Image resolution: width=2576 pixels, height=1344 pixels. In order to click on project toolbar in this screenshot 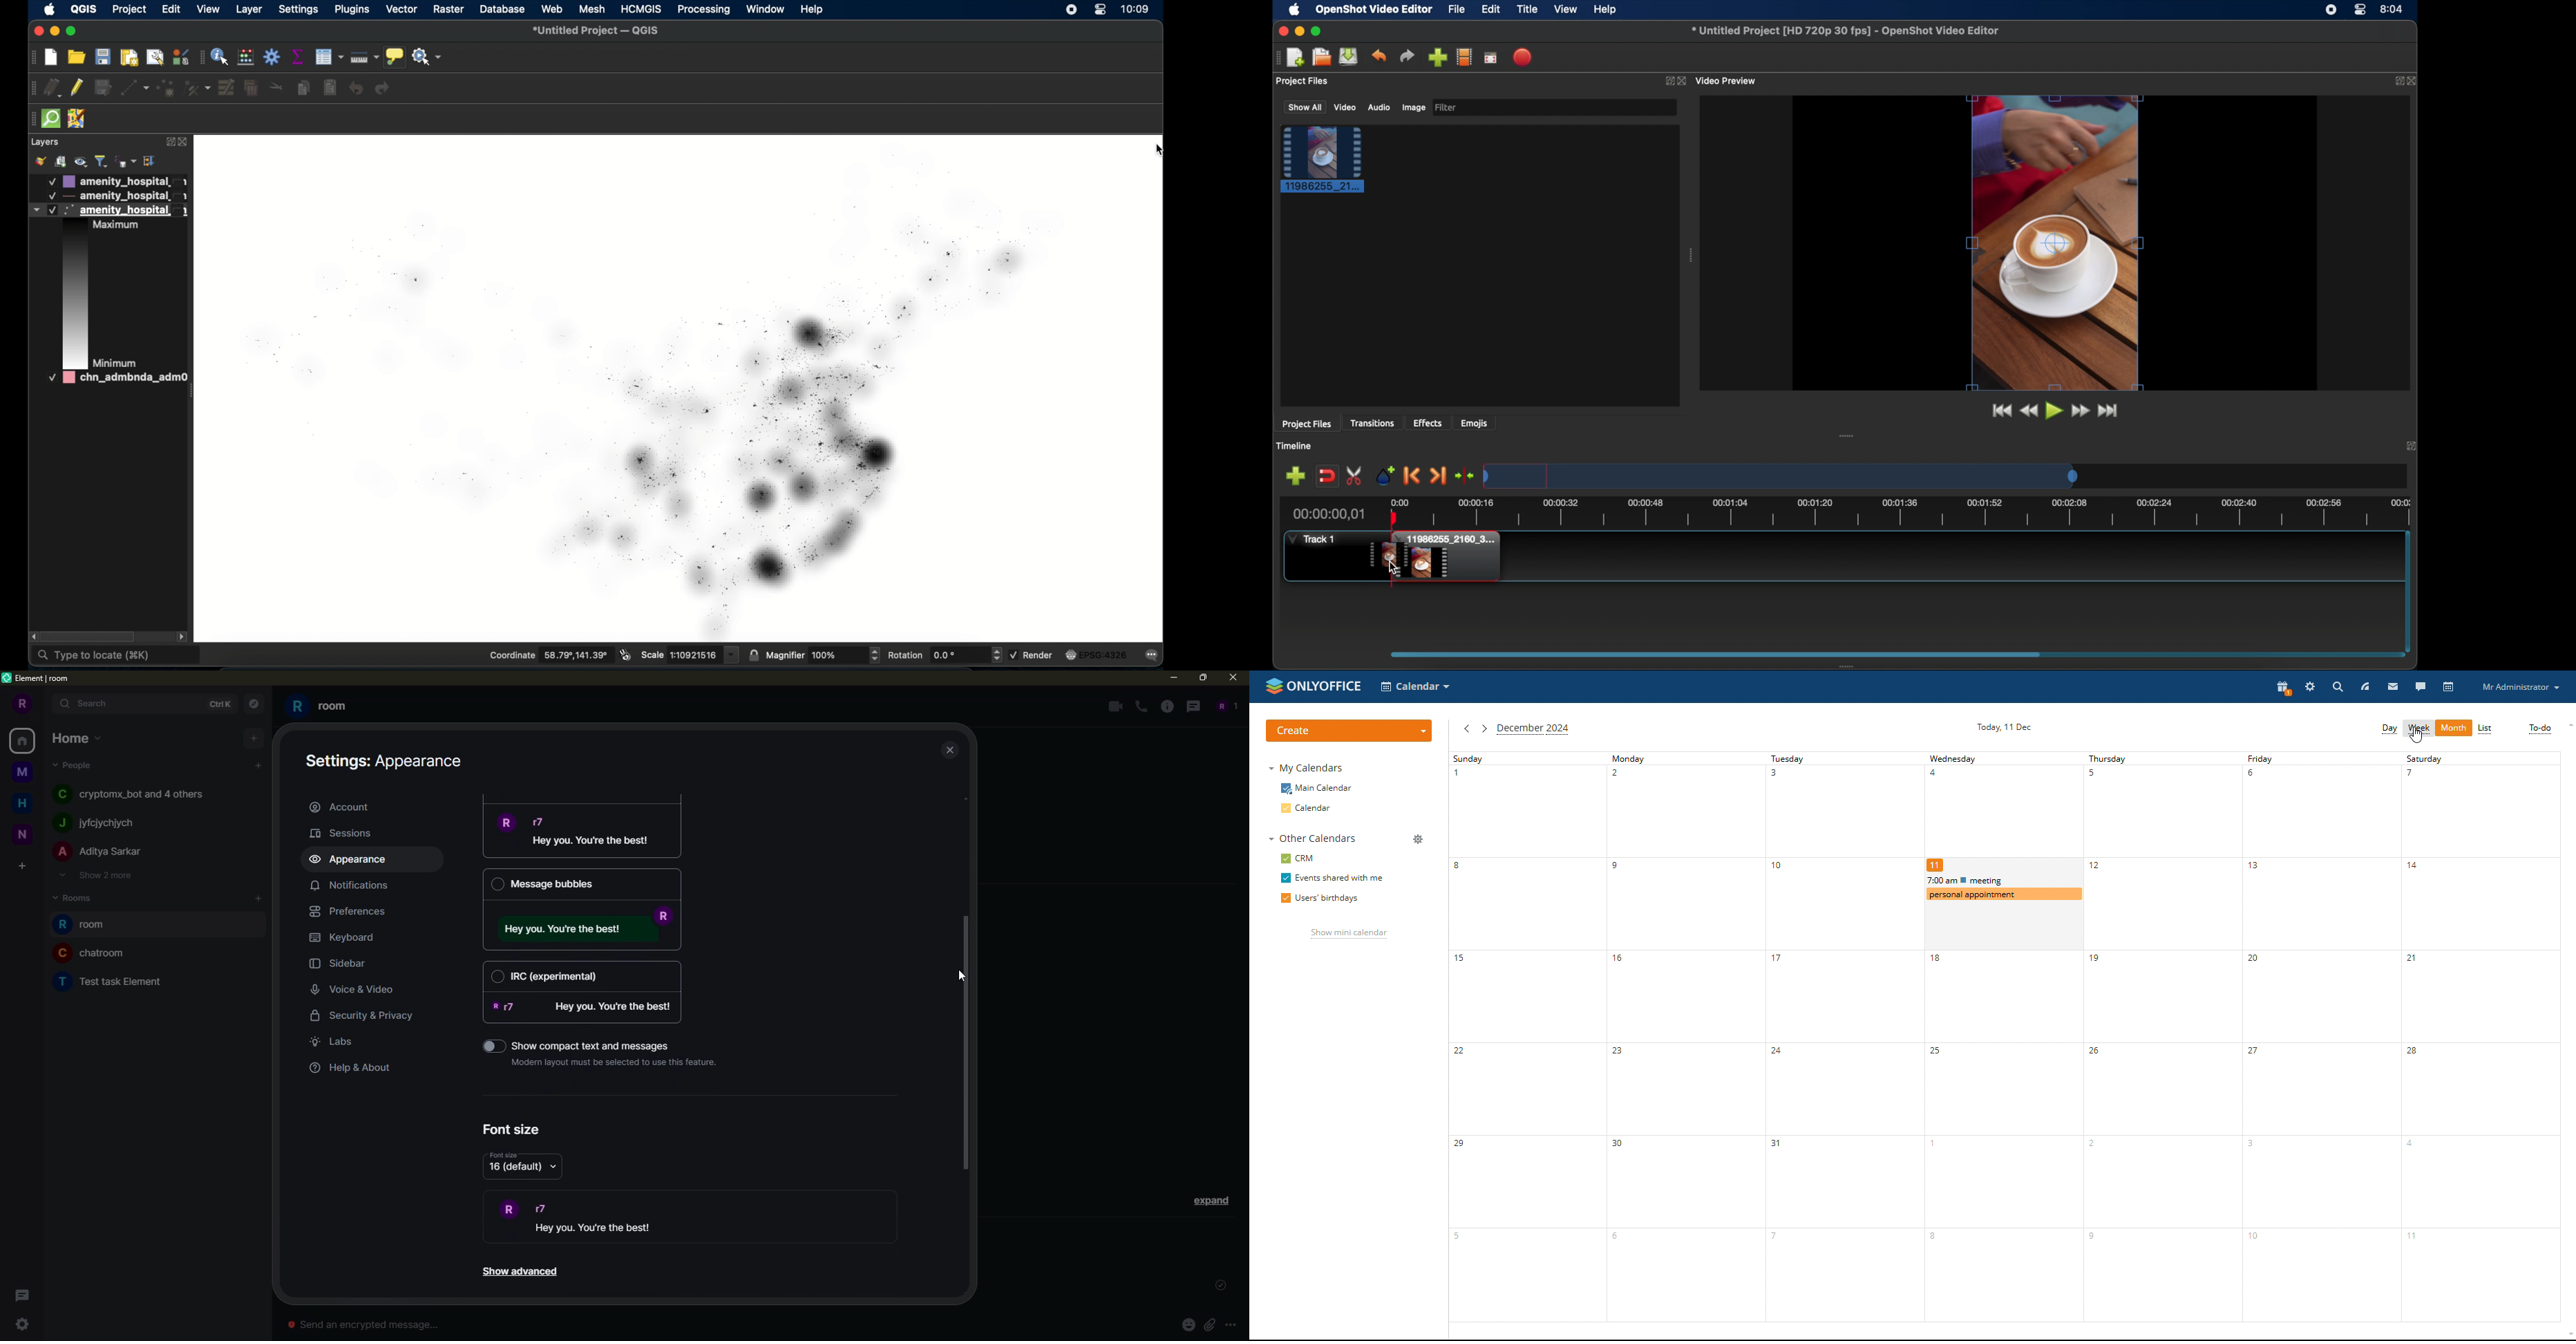, I will do `click(33, 58)`.